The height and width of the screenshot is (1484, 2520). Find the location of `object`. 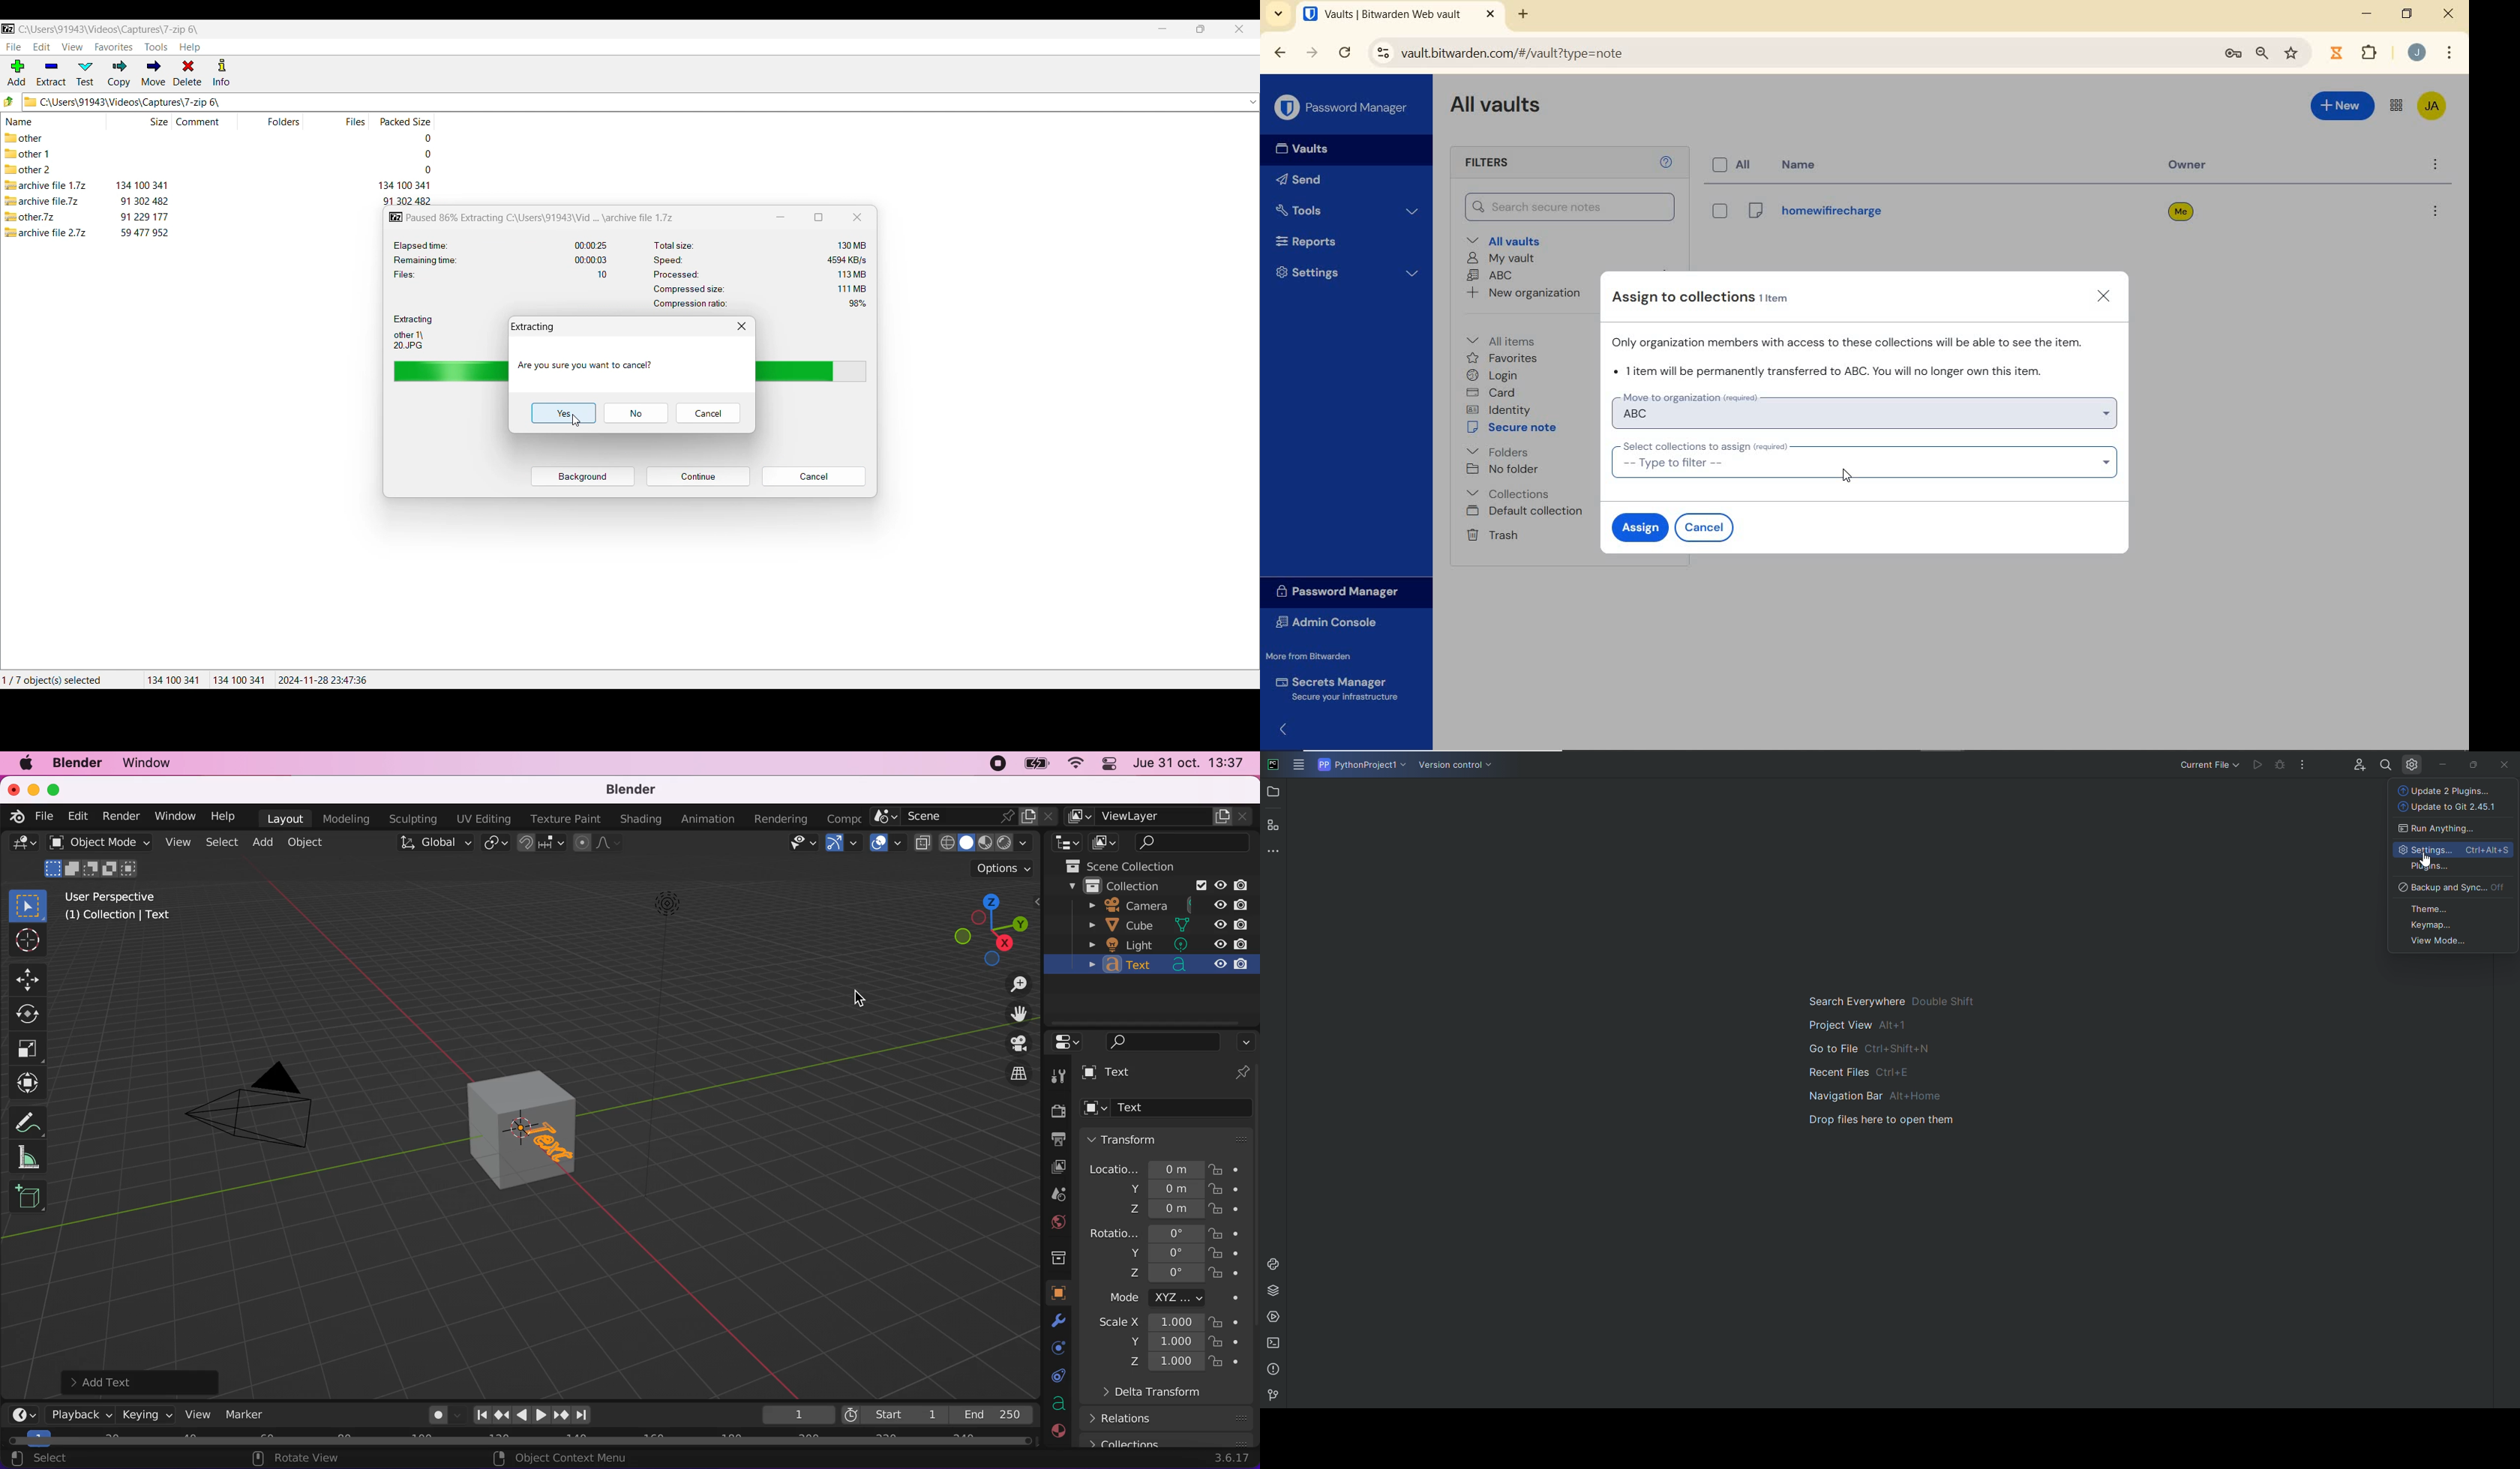

object is located at coordinates (311, 843).